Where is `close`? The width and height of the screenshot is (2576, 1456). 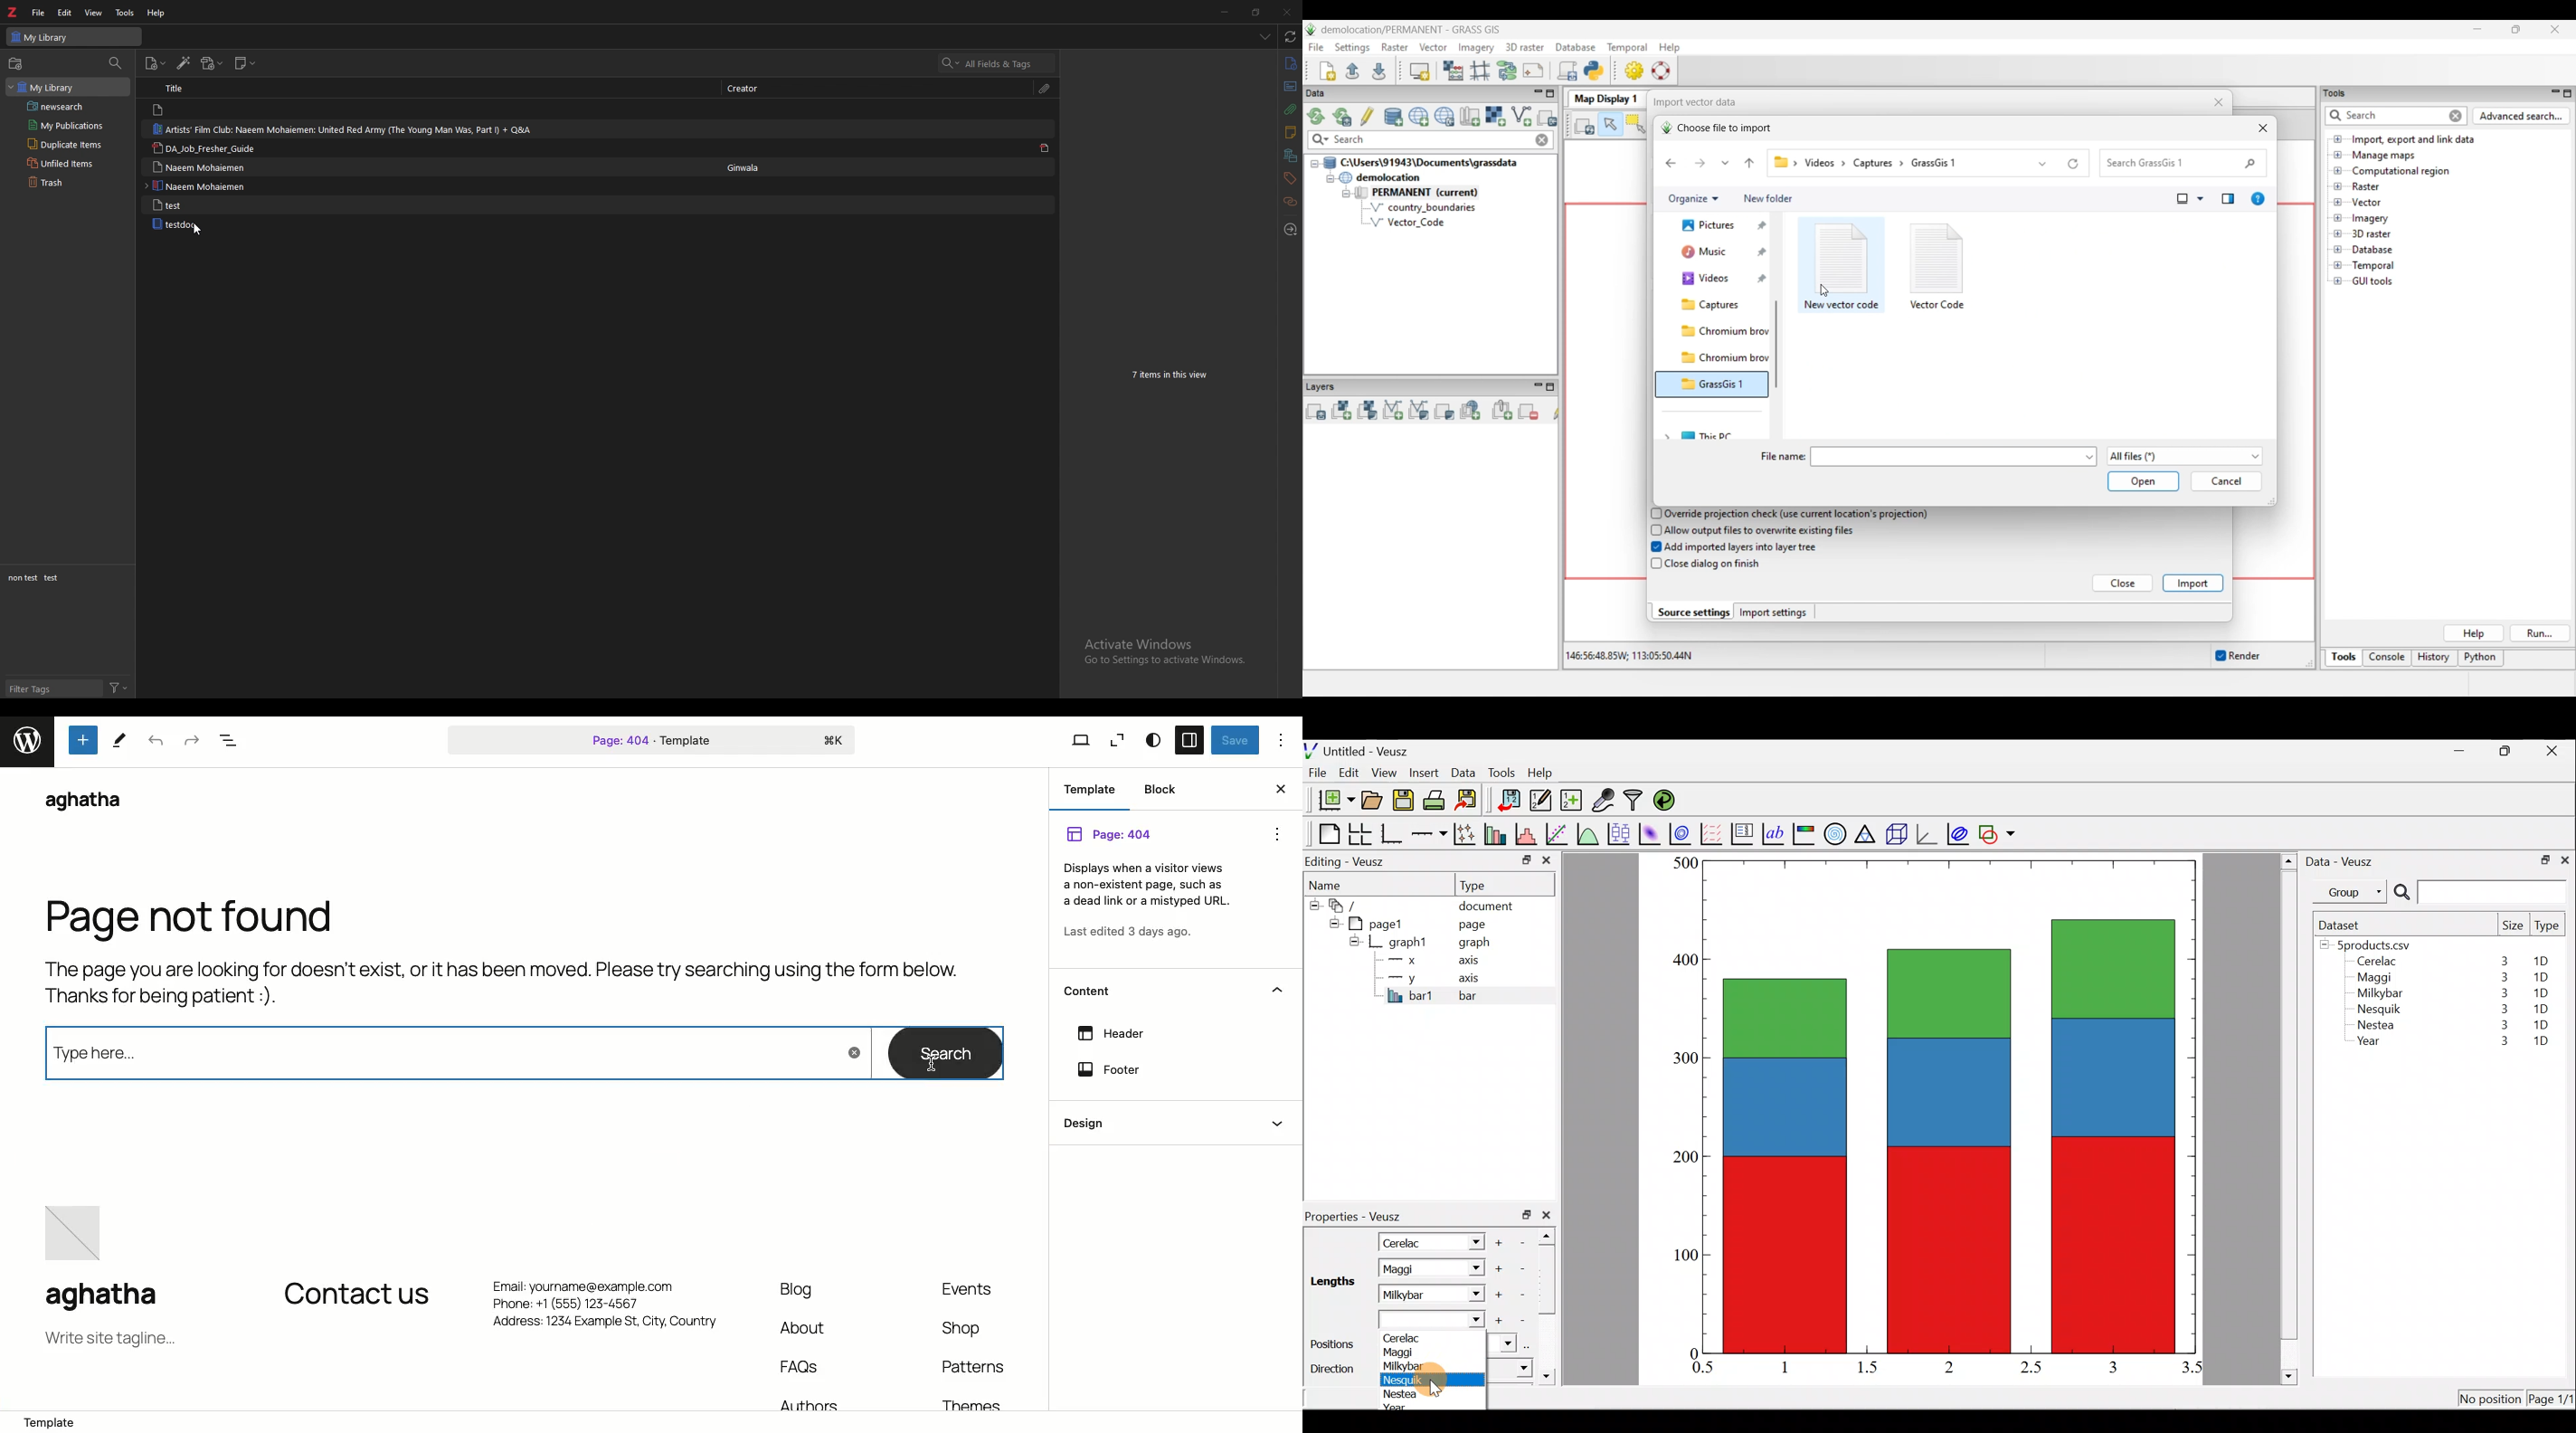
close is located at coordinates (1547, 863).